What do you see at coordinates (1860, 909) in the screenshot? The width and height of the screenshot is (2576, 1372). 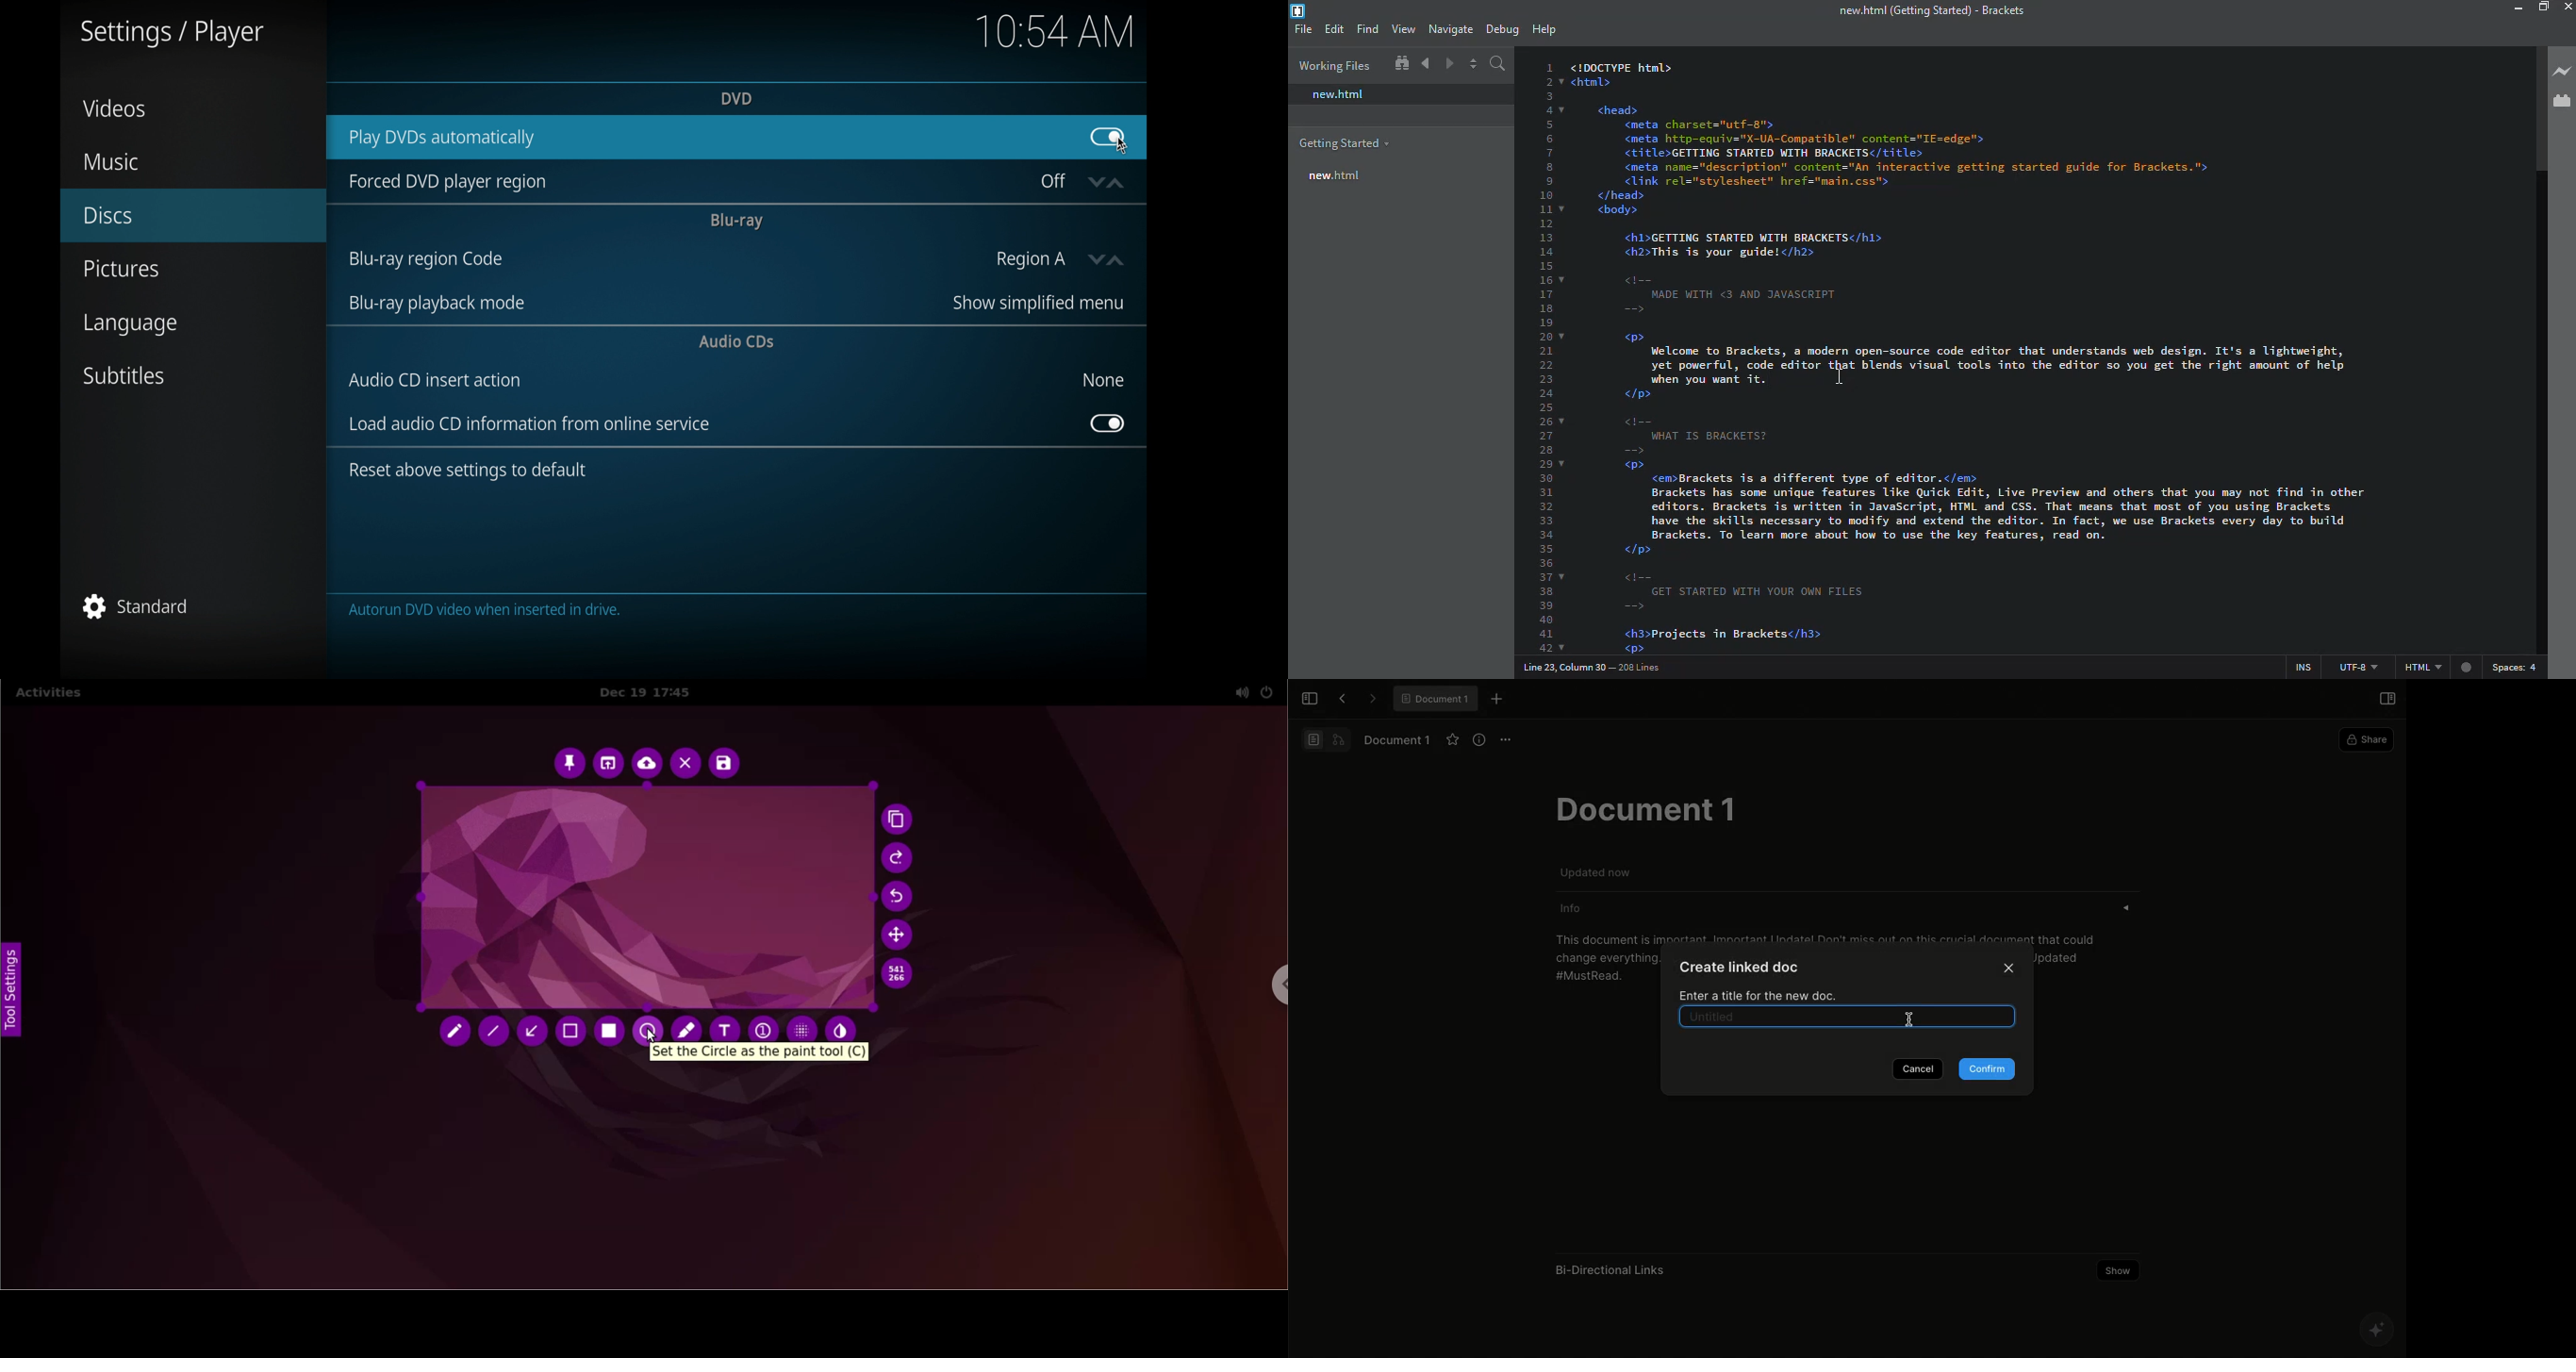 I see `Info «` at bounding box center [1860, 909].